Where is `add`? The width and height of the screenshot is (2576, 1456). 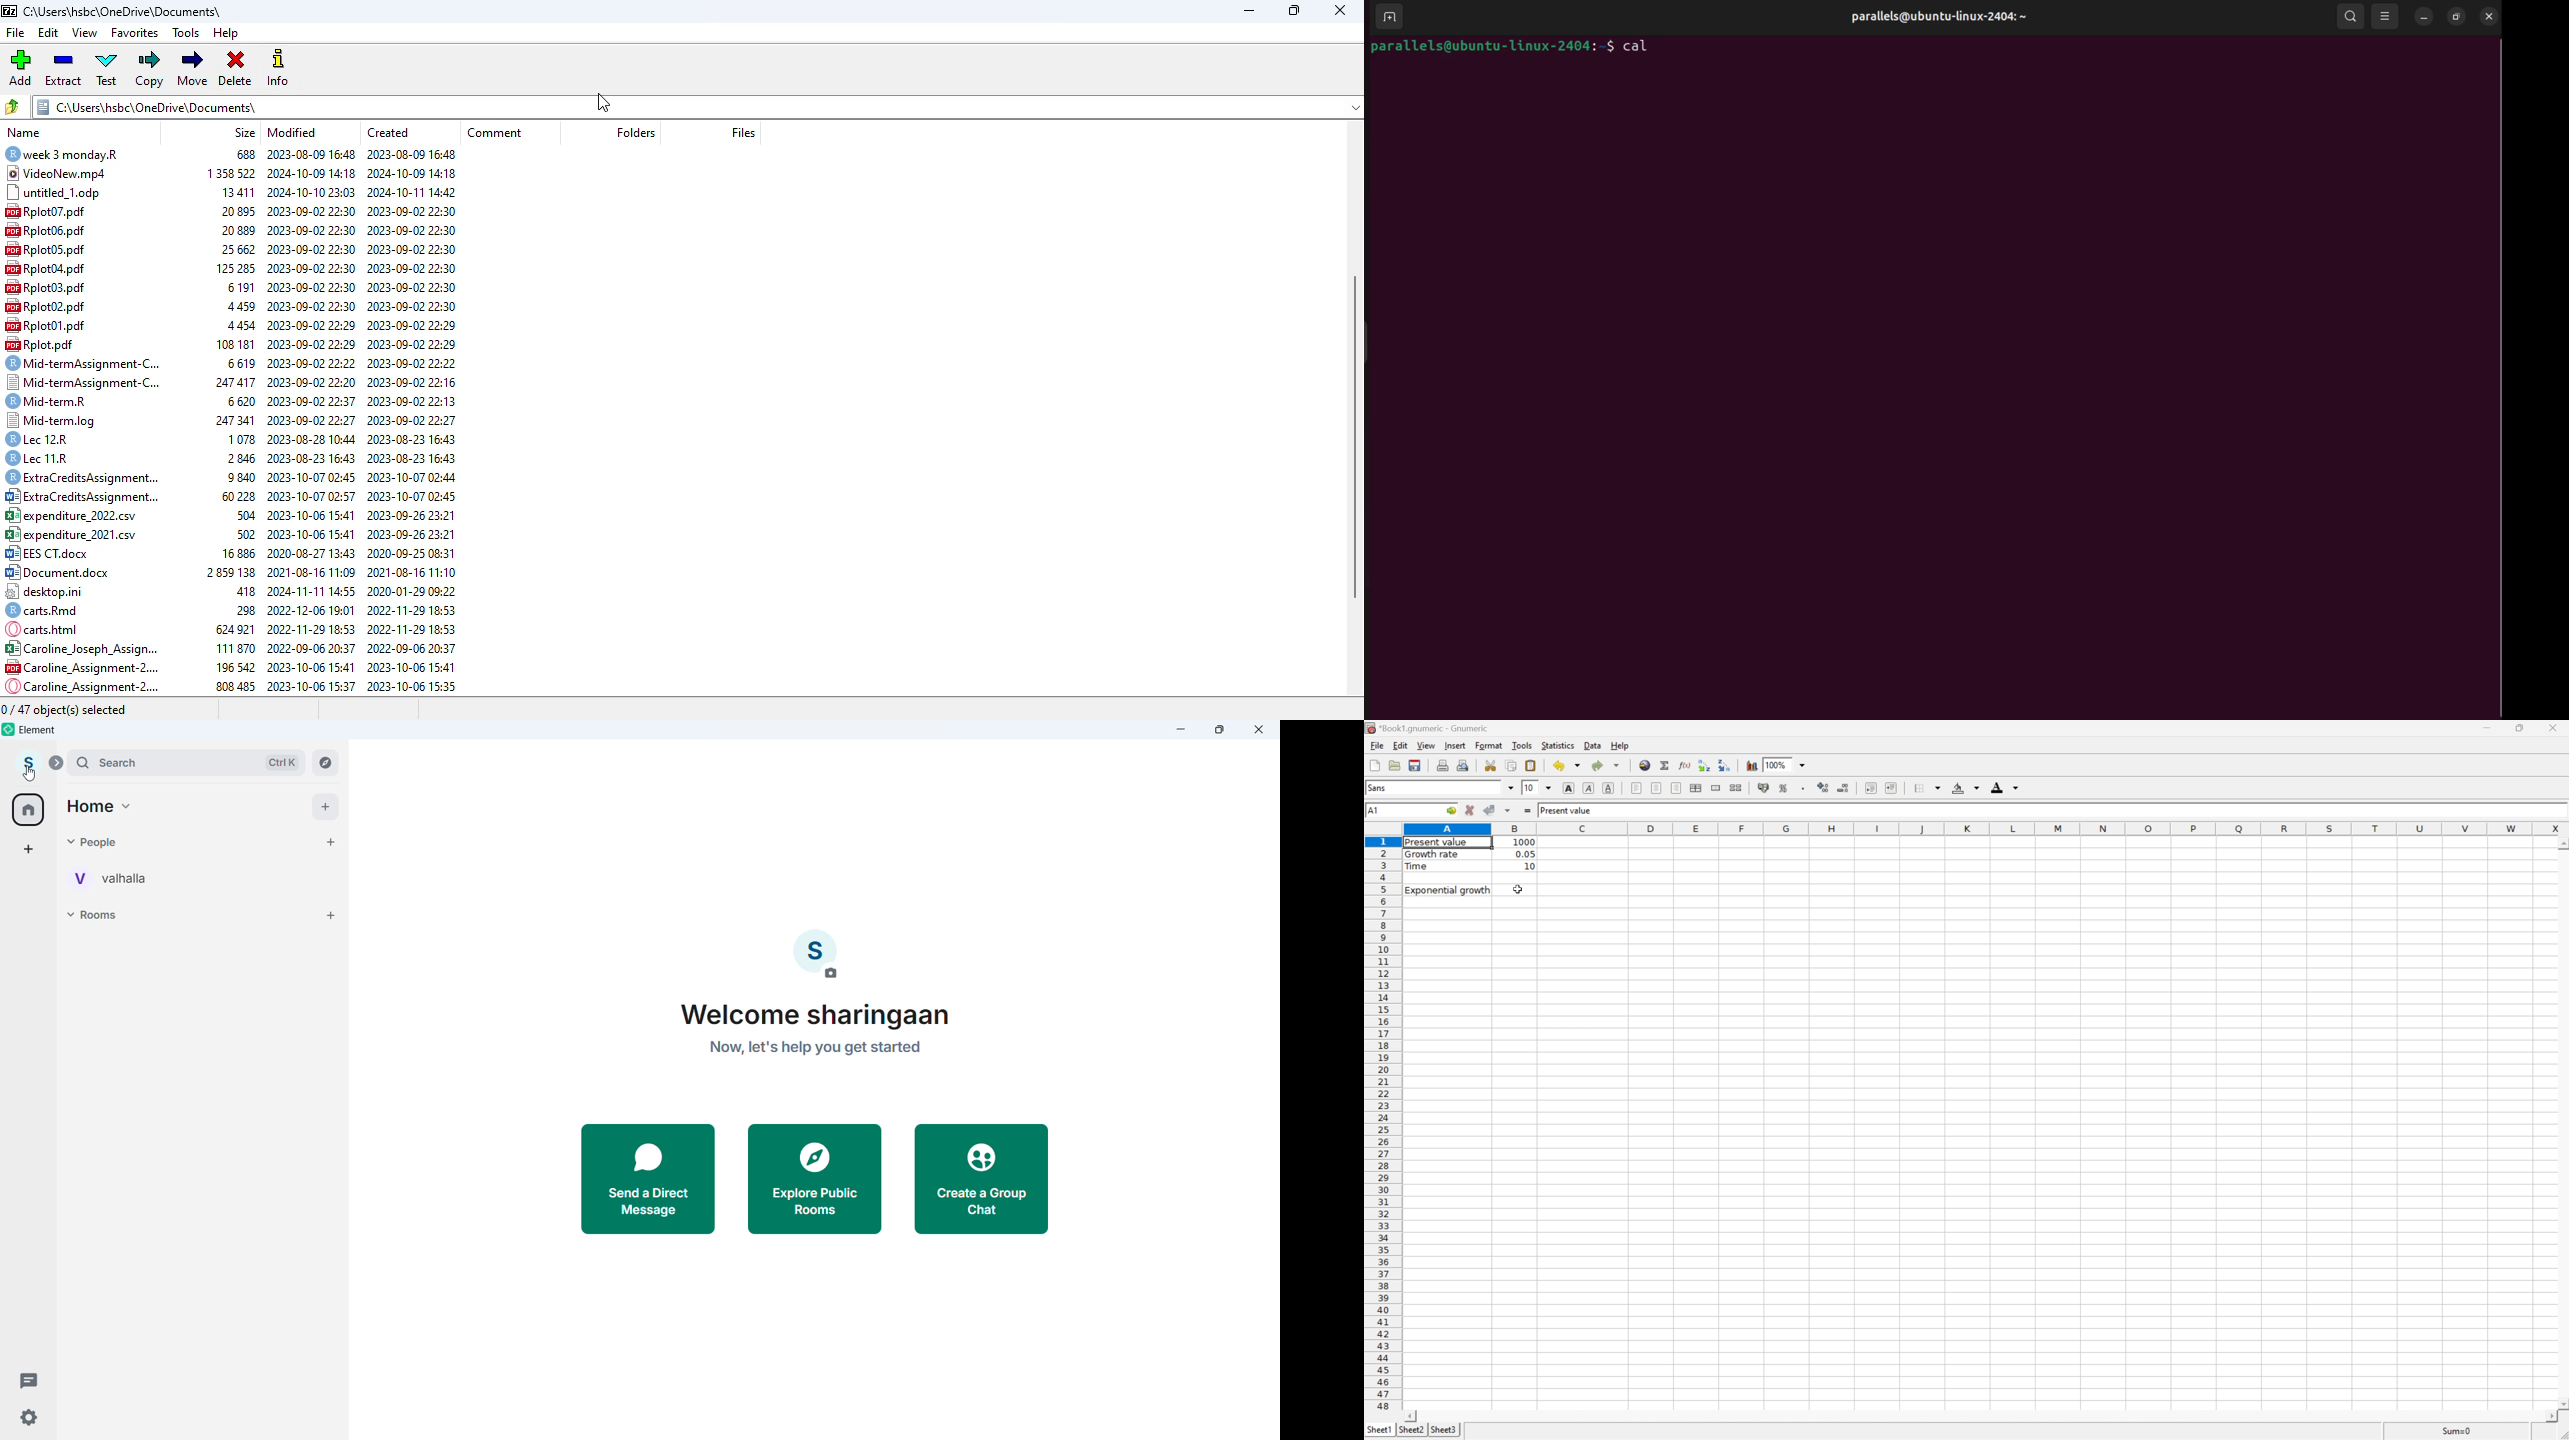
add is located at coordinates (20, 68).